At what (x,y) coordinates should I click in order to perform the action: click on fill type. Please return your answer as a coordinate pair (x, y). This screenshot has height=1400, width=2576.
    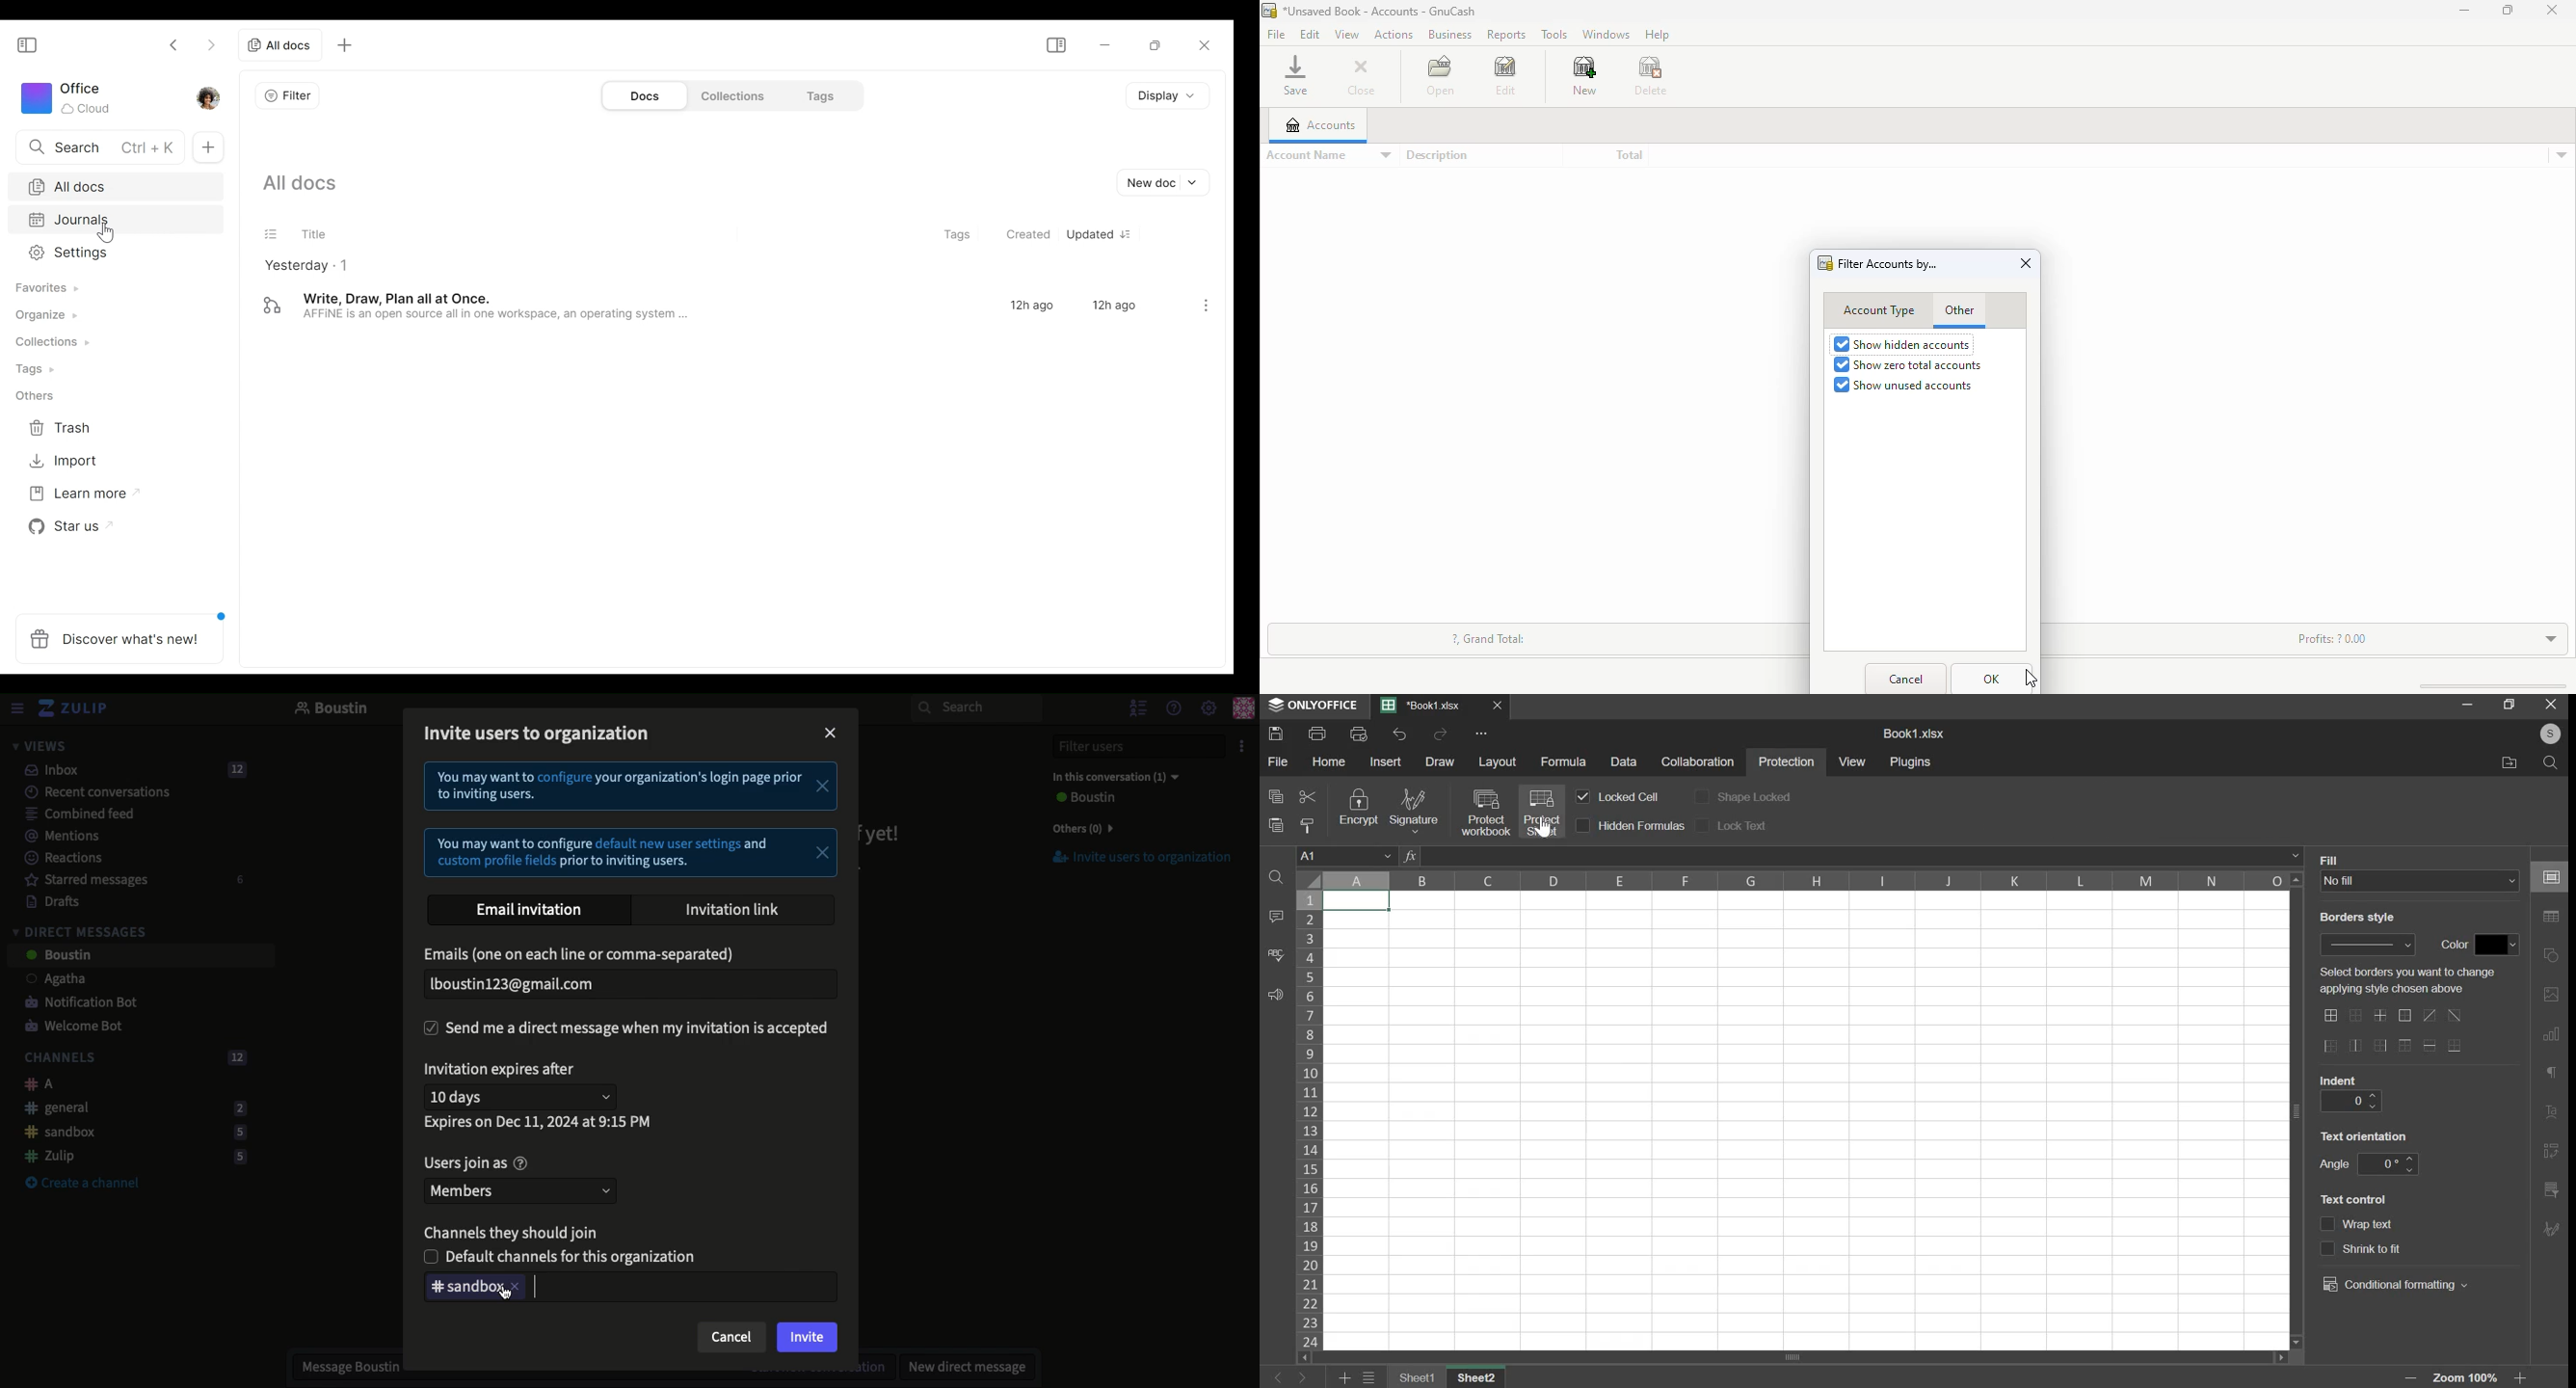
    Looking at the image, I should click on (2421, 881).